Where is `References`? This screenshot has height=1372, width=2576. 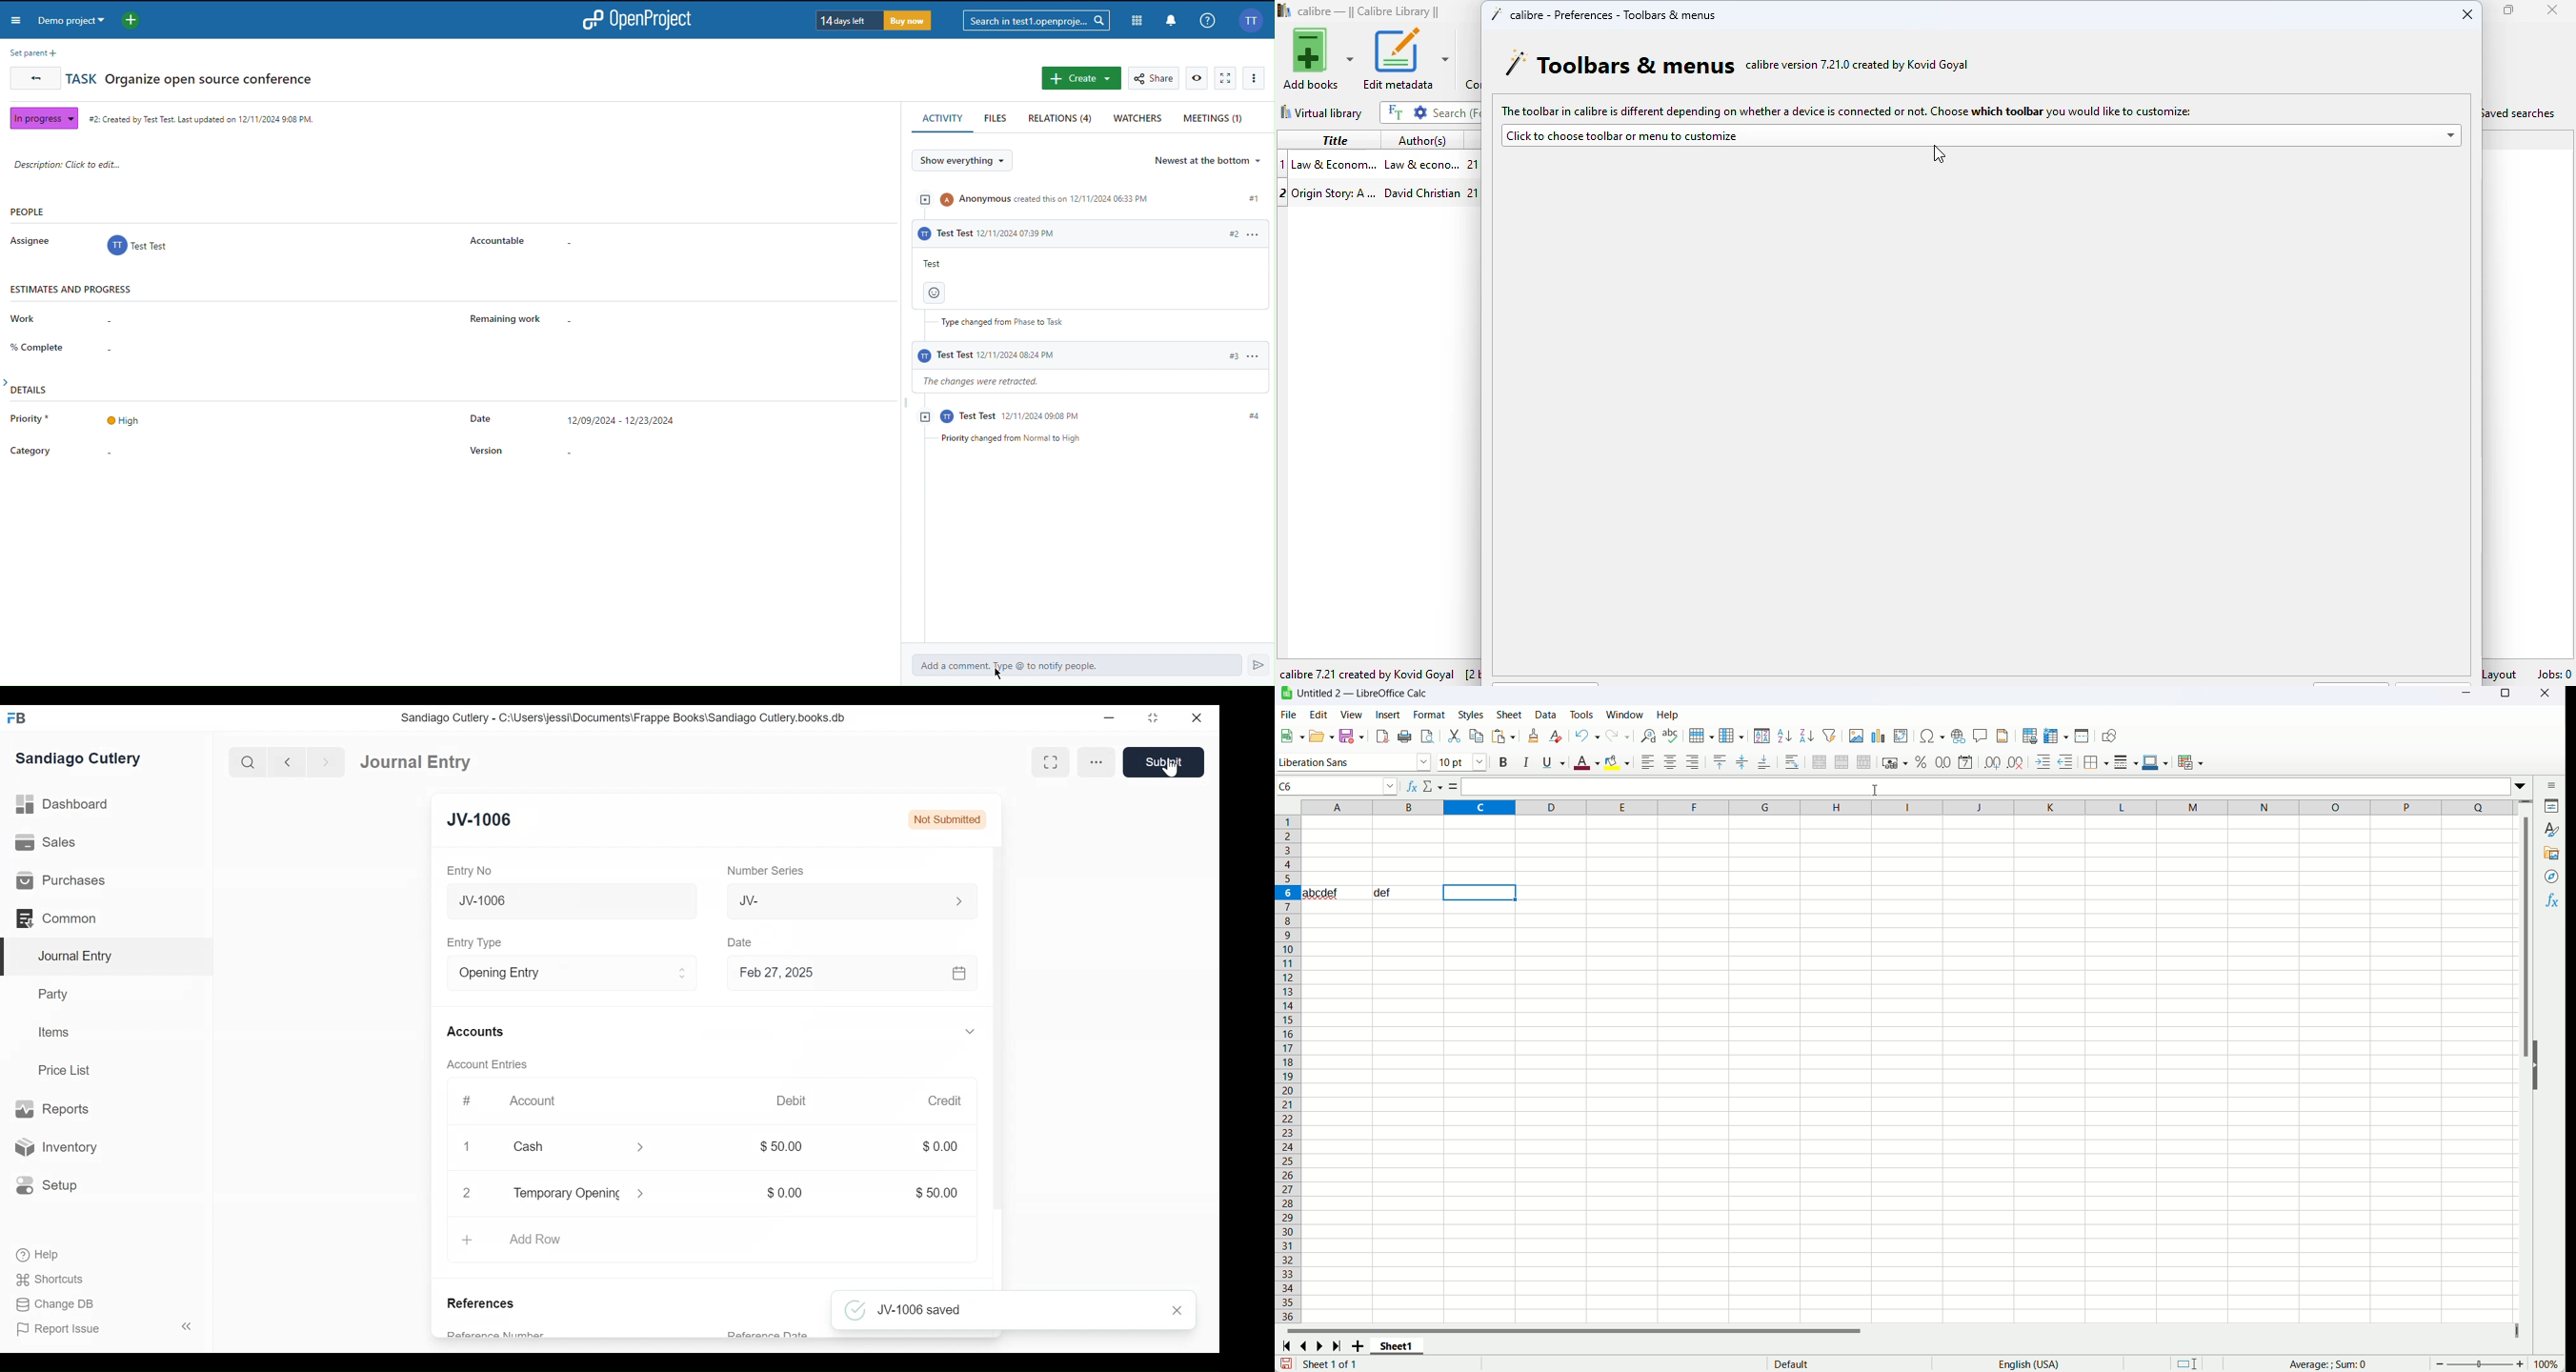
References is located at coordinates (485, 1305).